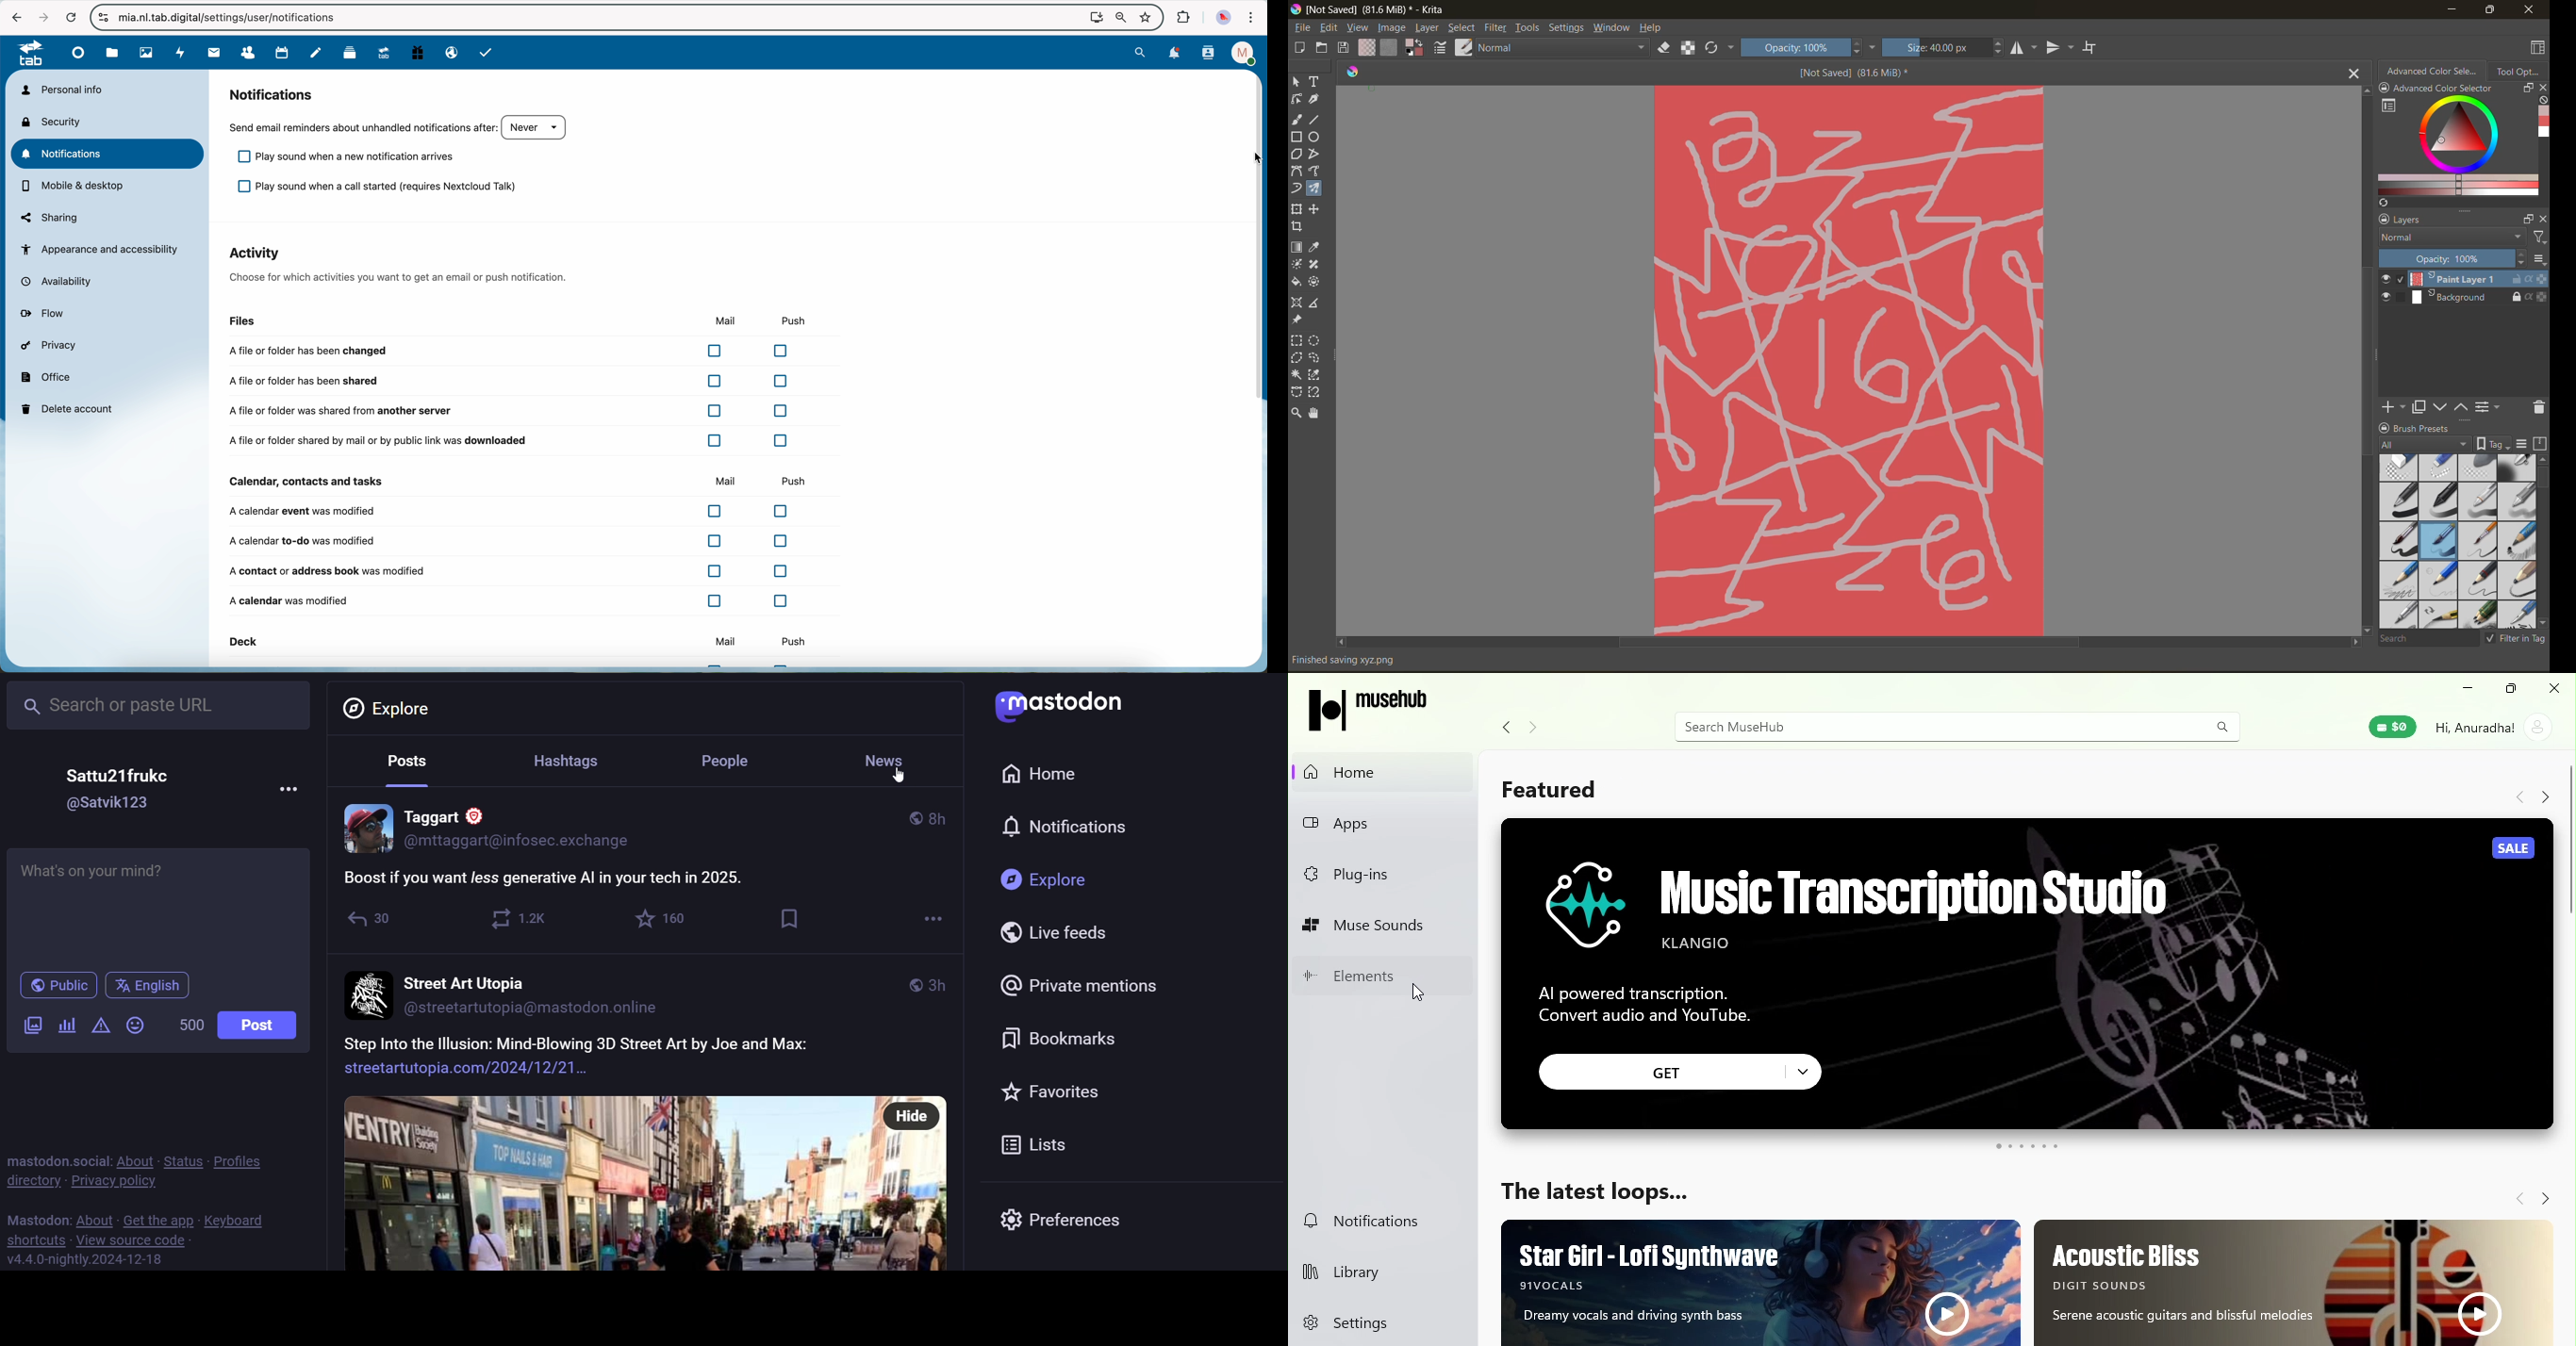 The width and height of the screenshot is (2576, 1372). Describe the element at coordinates (2464, 280) in the screenshot. I see `layer` at that location.